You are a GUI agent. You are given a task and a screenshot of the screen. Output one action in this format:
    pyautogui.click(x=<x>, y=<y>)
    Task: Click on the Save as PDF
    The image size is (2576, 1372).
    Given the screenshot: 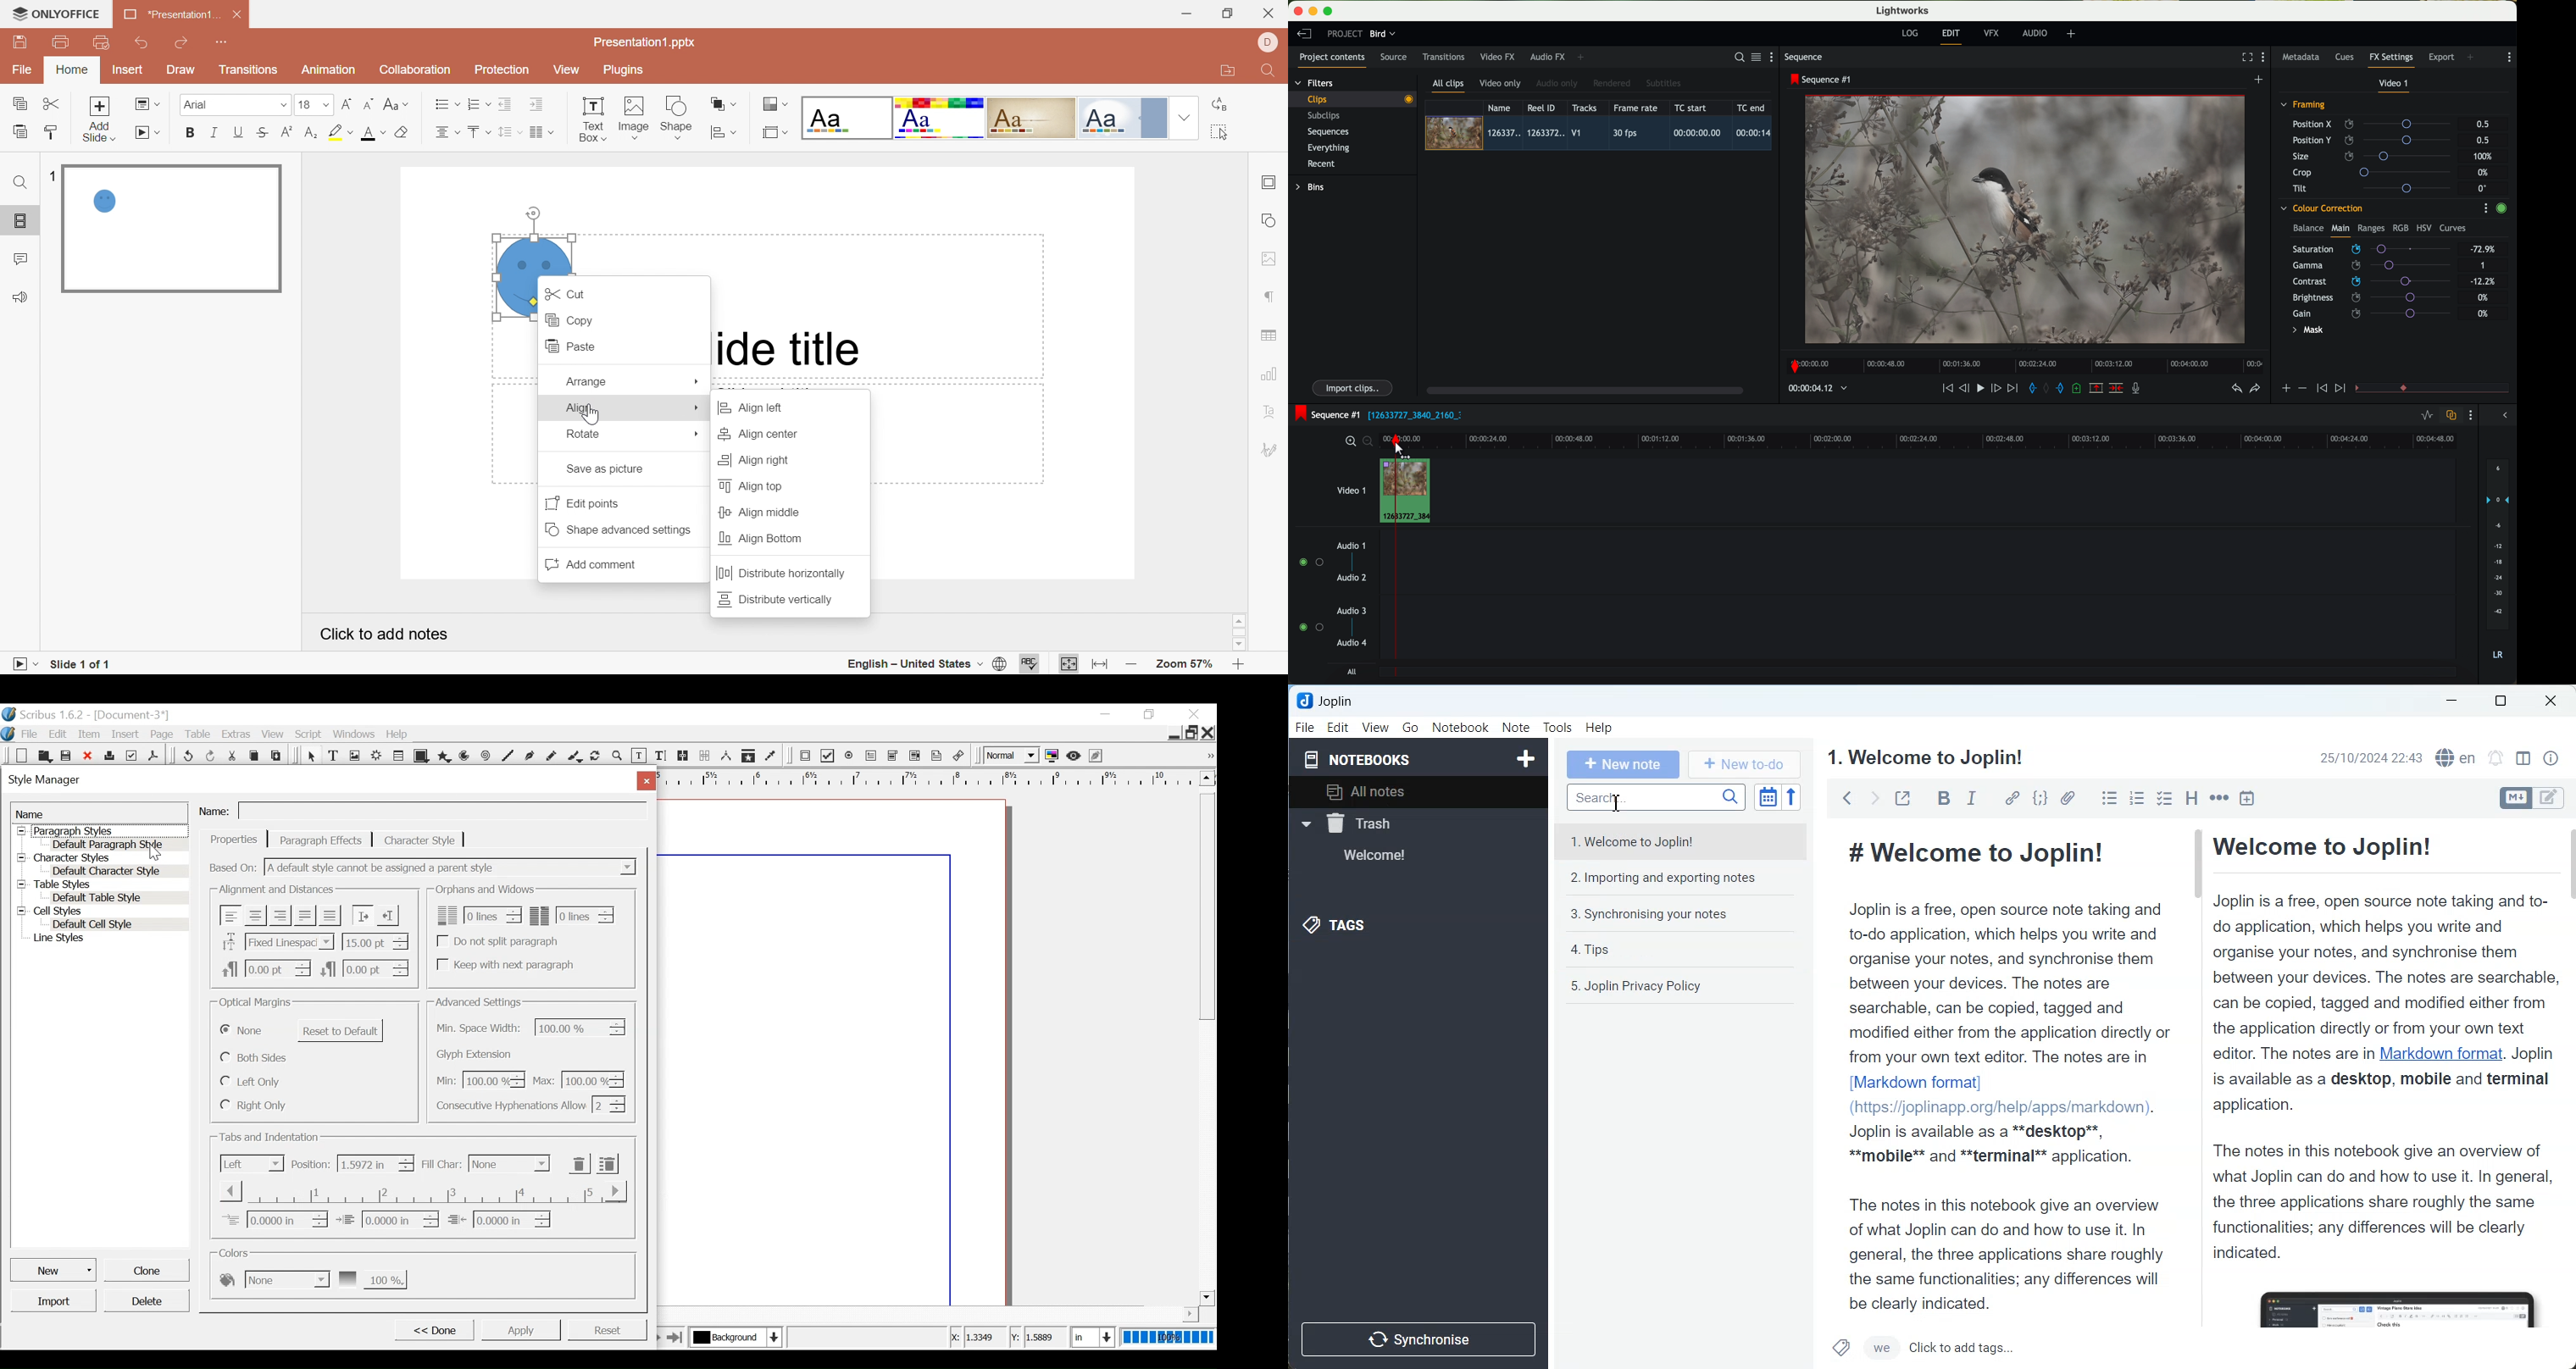 What is the action you would take?
    pyautogui.click(x=154, y=754)
    